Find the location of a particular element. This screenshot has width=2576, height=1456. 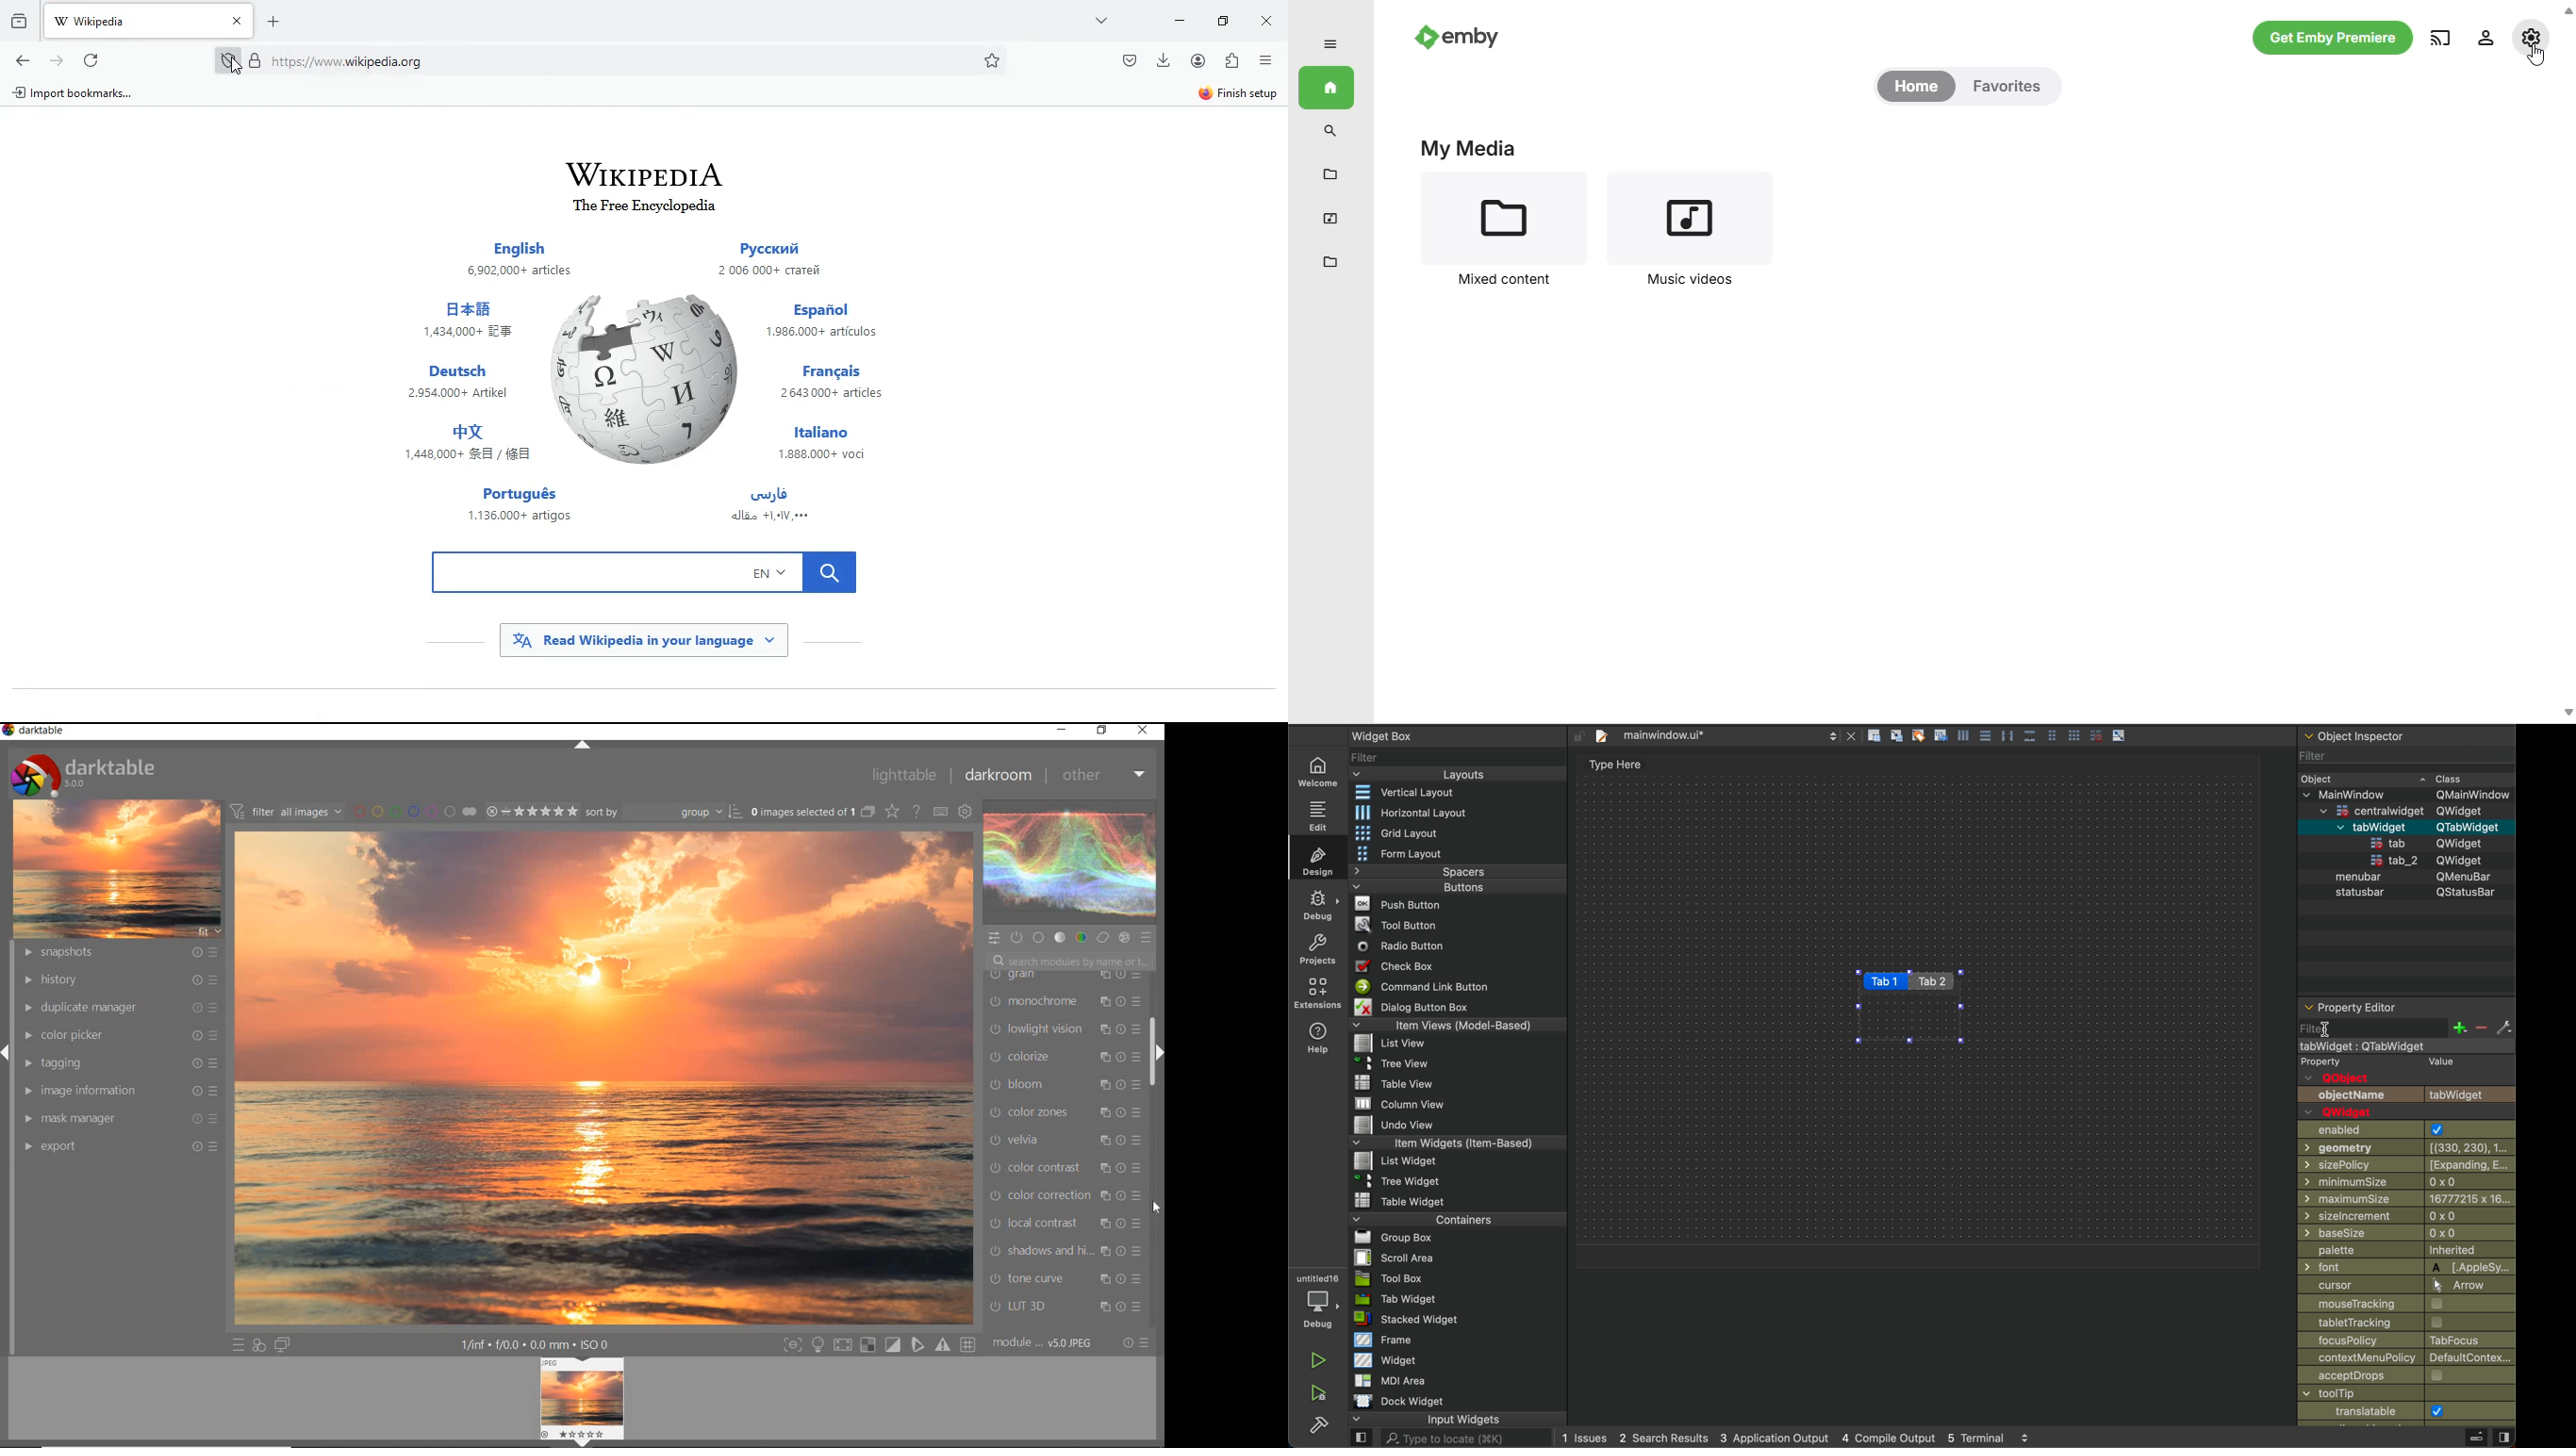

SEARCH MODULES is located at coordinates (1071, 960).